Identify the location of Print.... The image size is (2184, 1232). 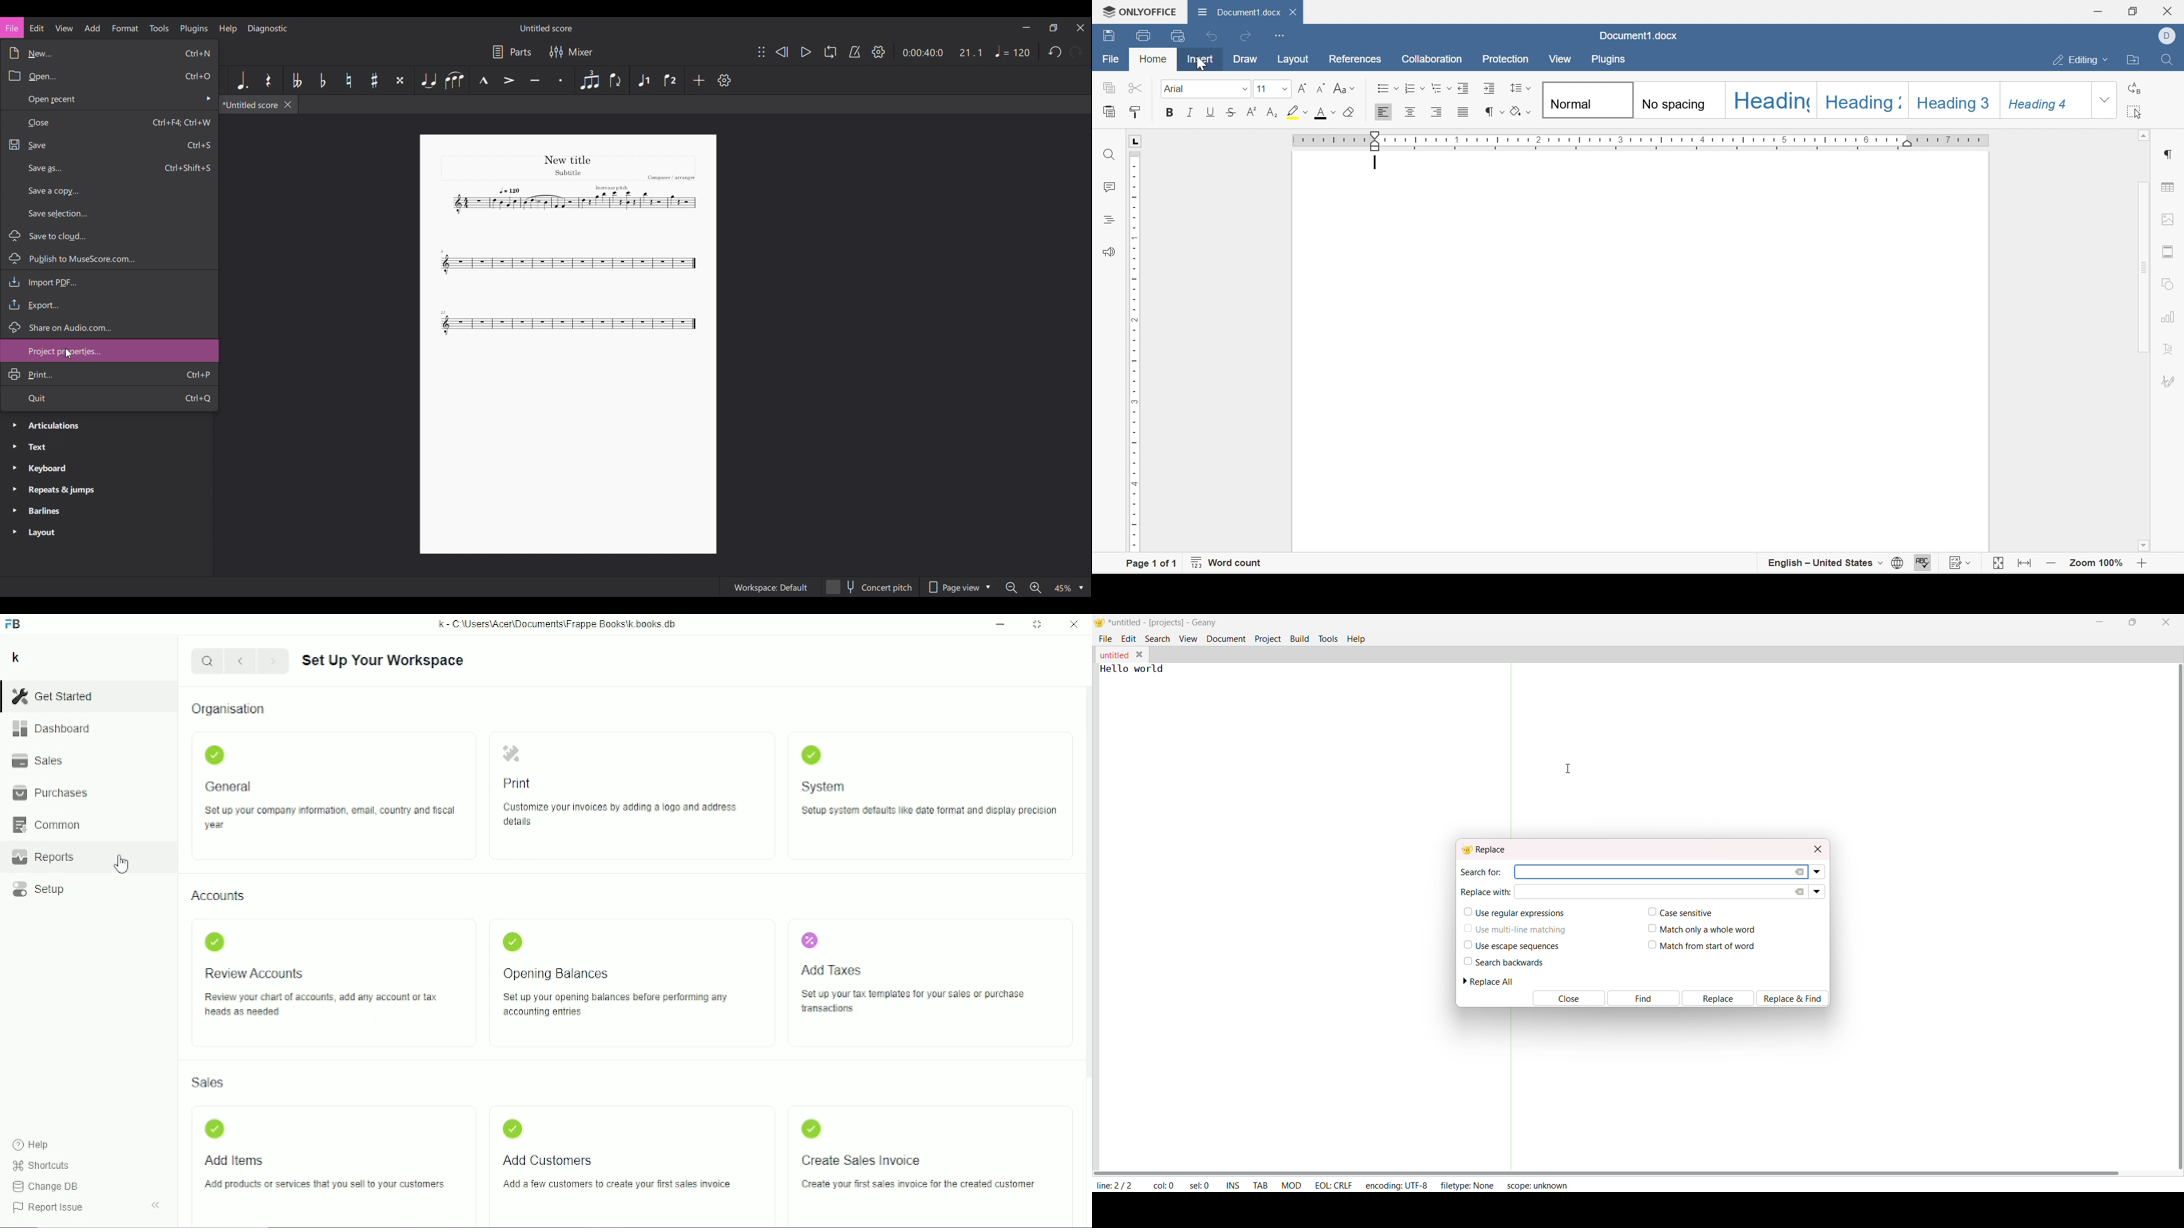
(110, 374).